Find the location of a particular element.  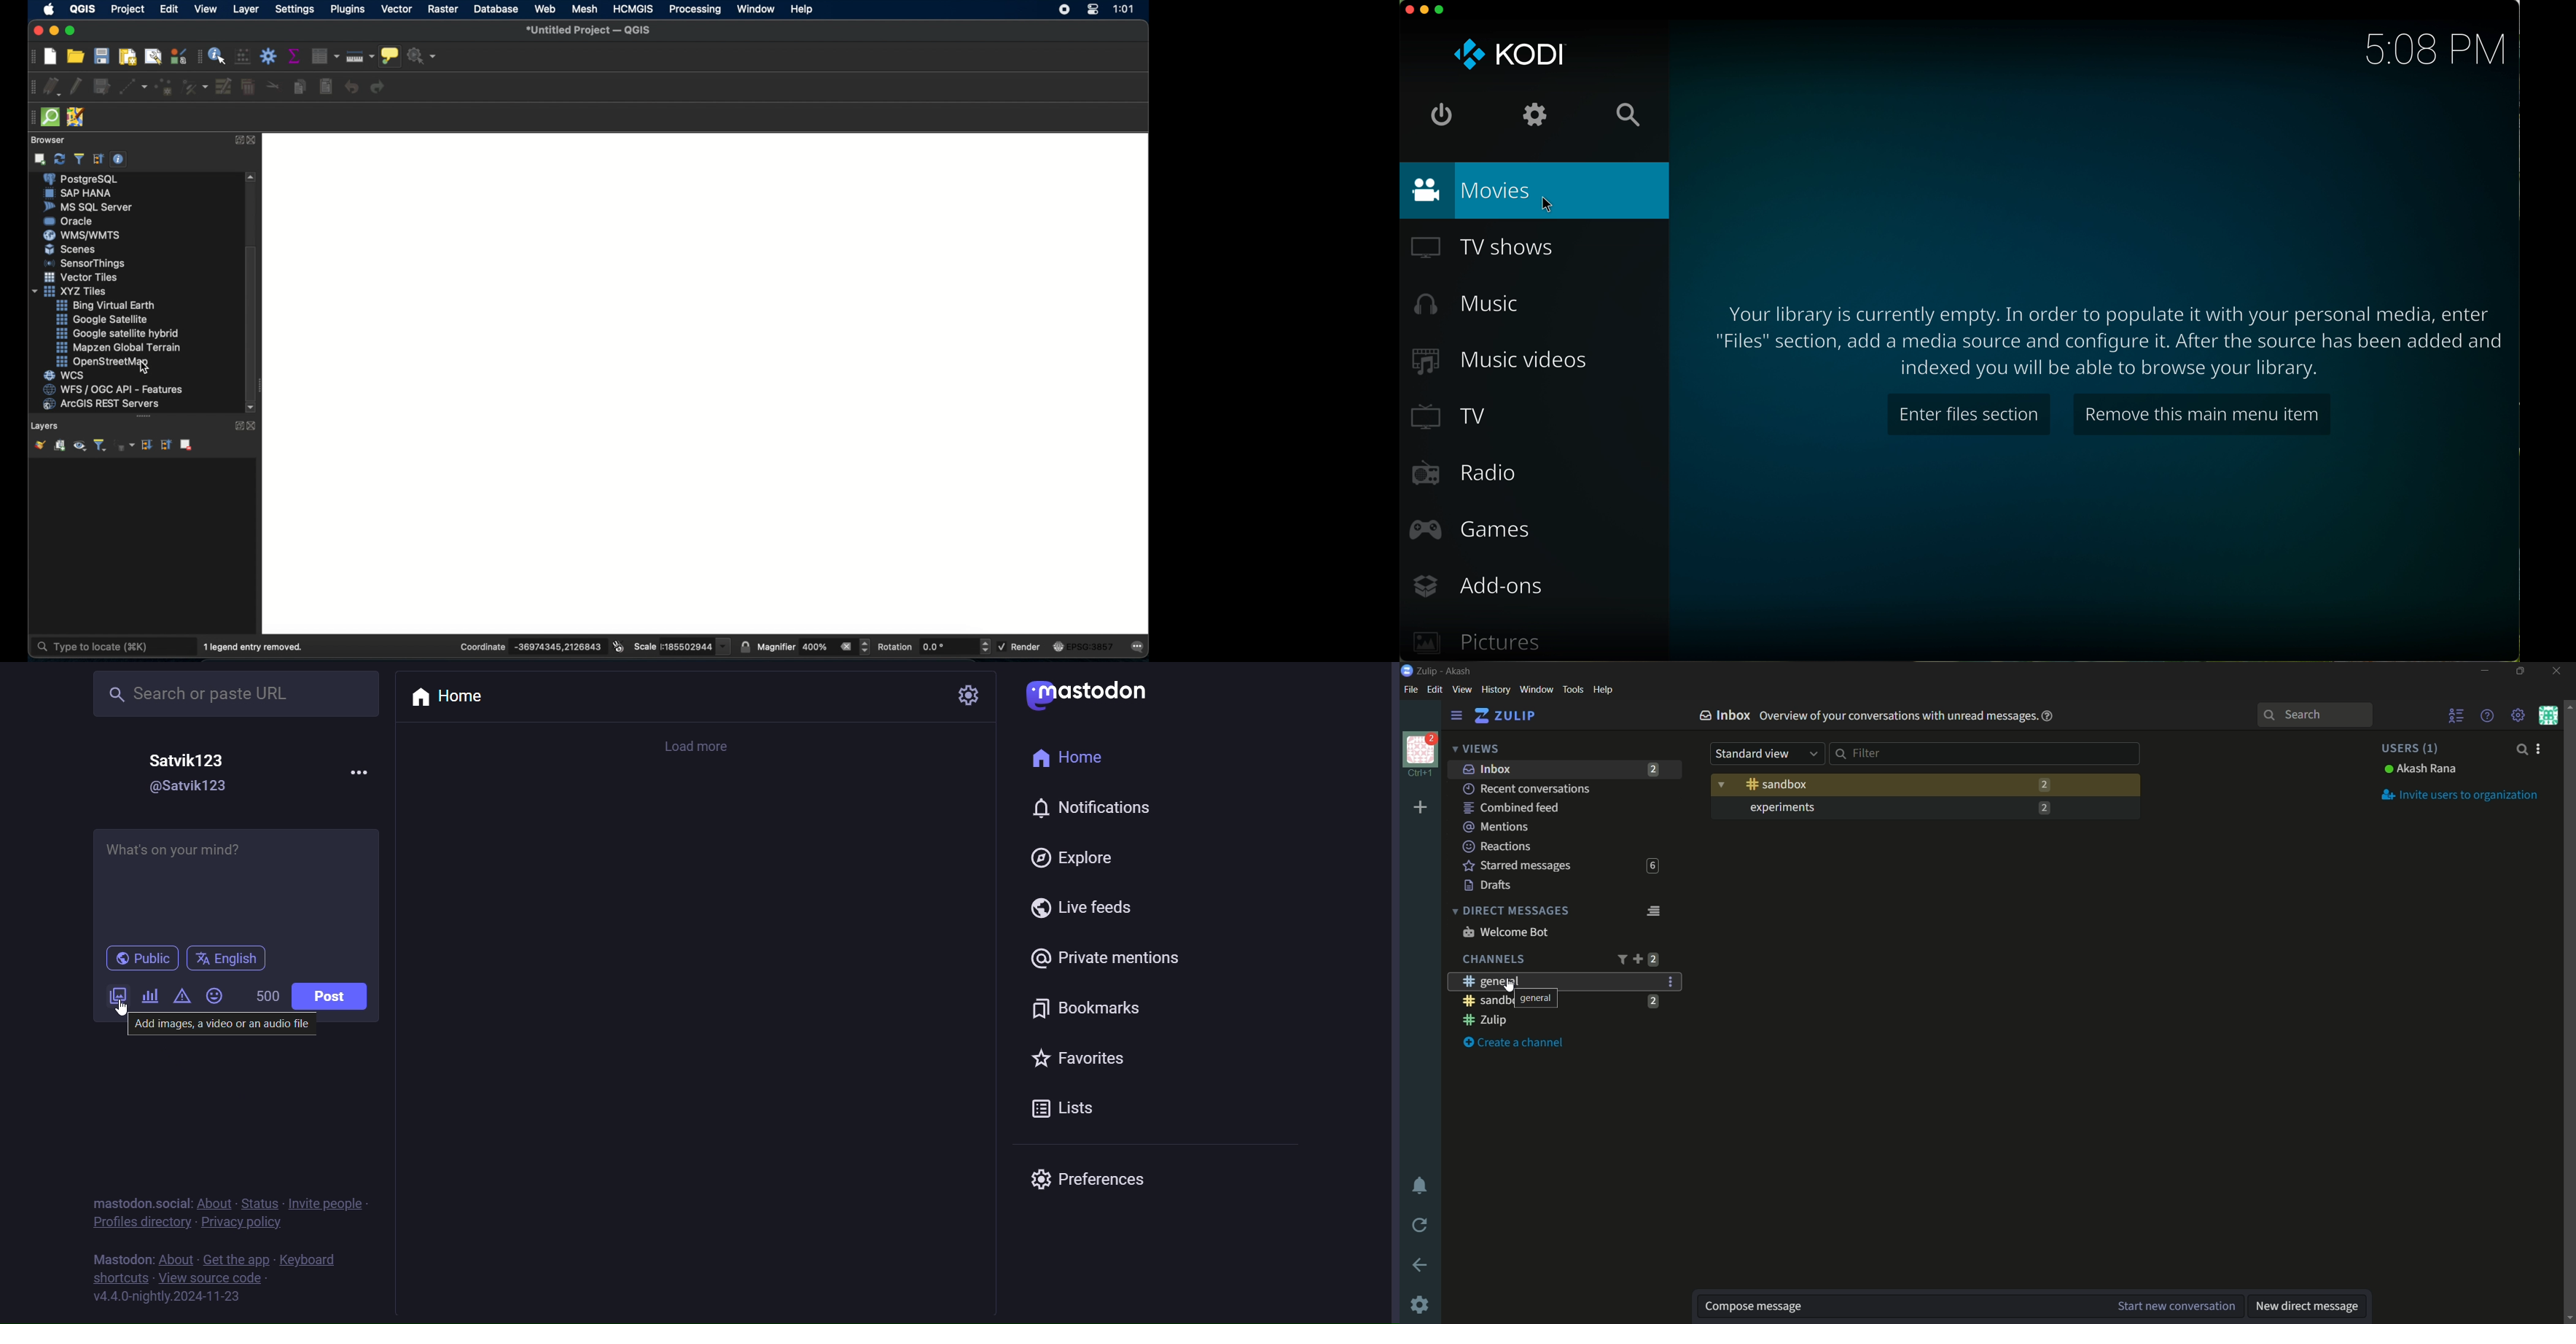

home is located at coordinates (1075, 758).